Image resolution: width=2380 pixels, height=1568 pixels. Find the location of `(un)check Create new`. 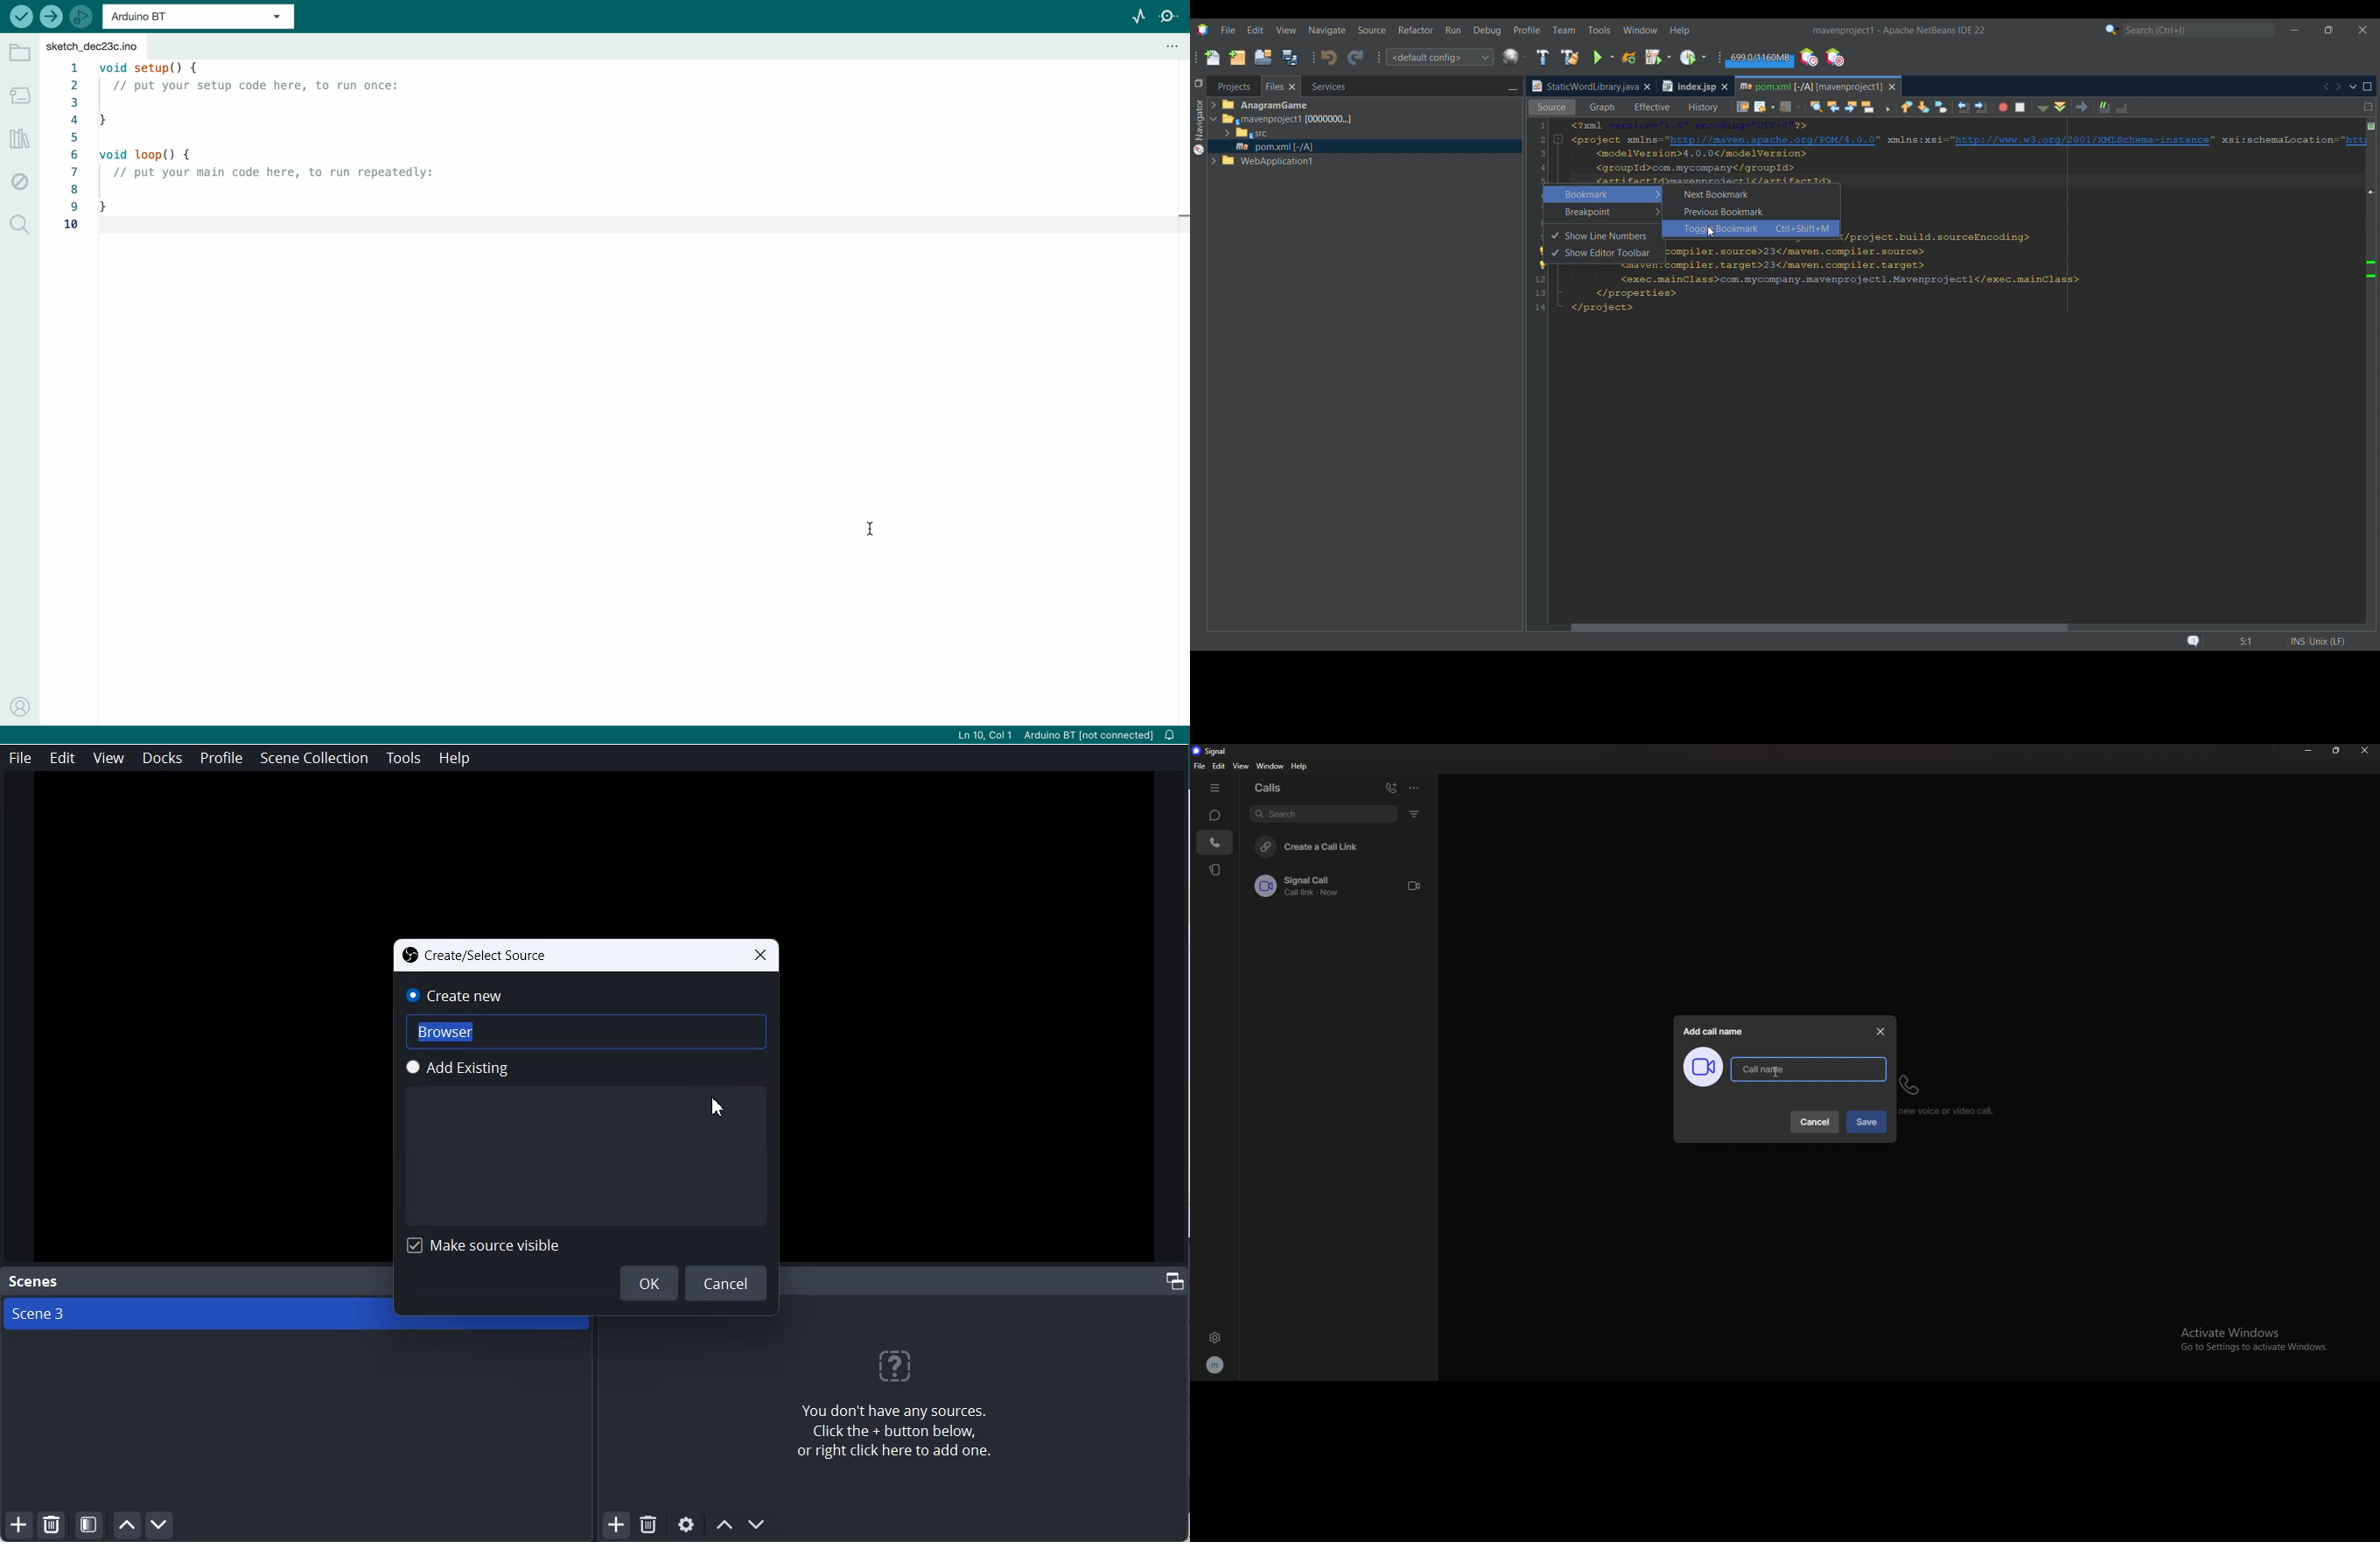

(un)check Create new is located at coordinates (466, 997).